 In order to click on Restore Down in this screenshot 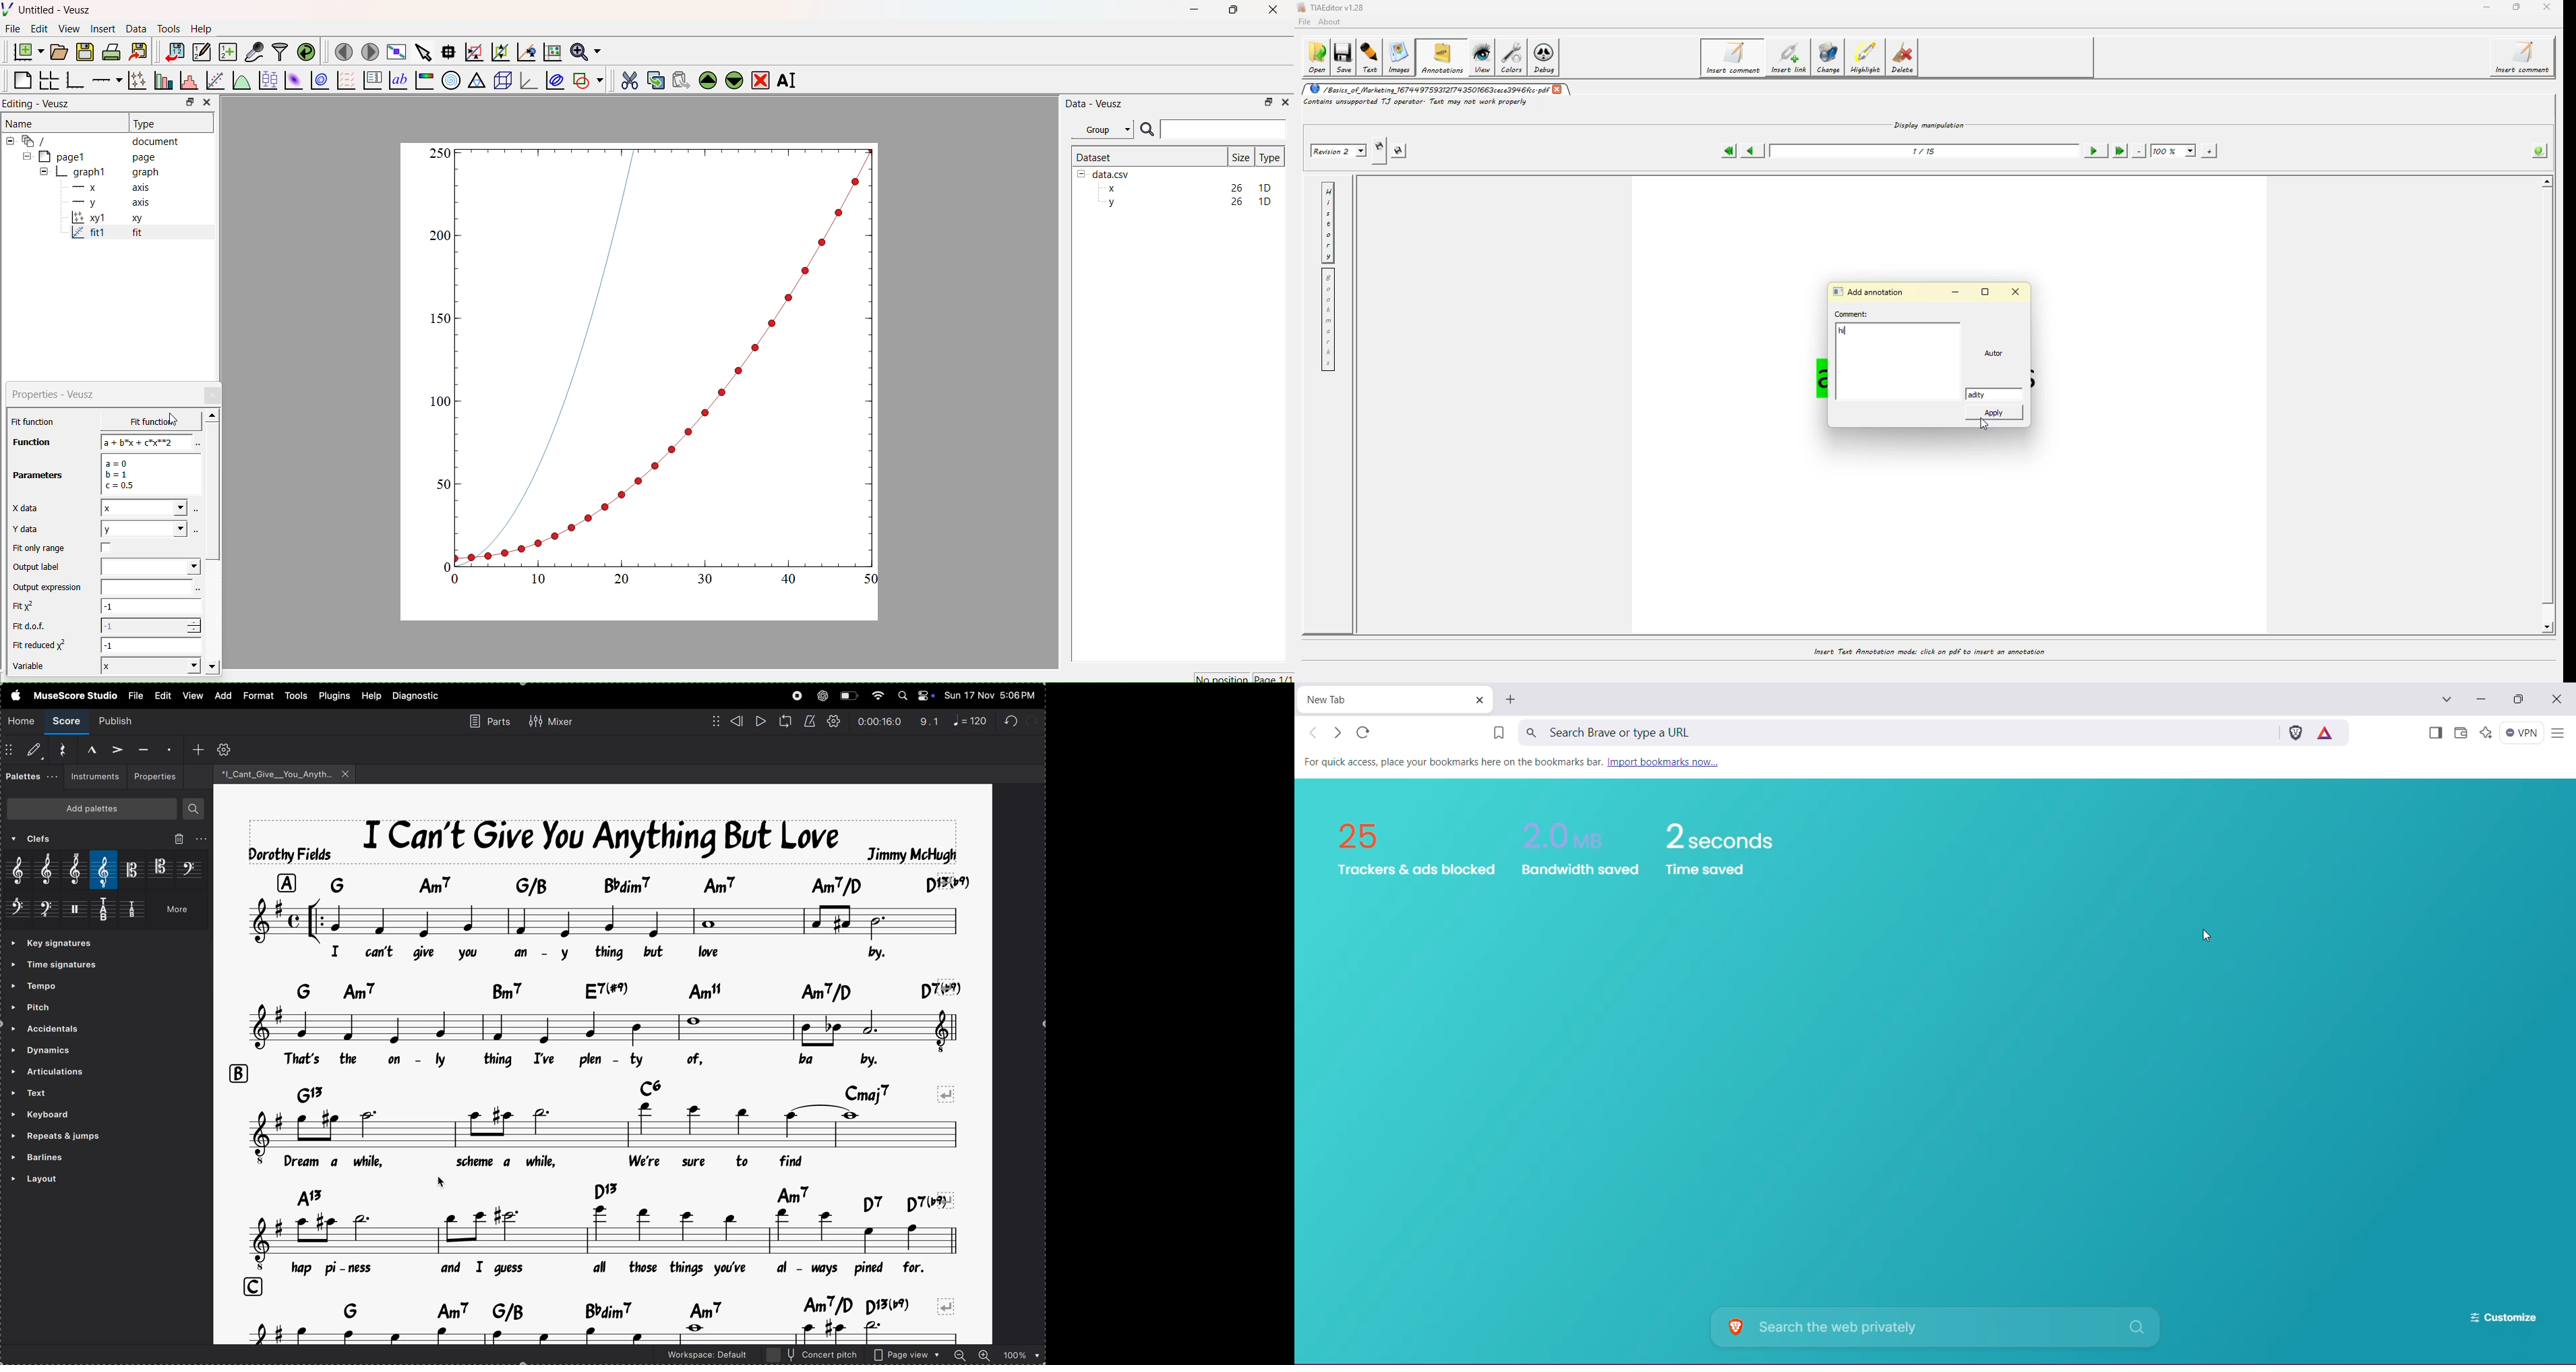, I will do `click(2521, 699)`.